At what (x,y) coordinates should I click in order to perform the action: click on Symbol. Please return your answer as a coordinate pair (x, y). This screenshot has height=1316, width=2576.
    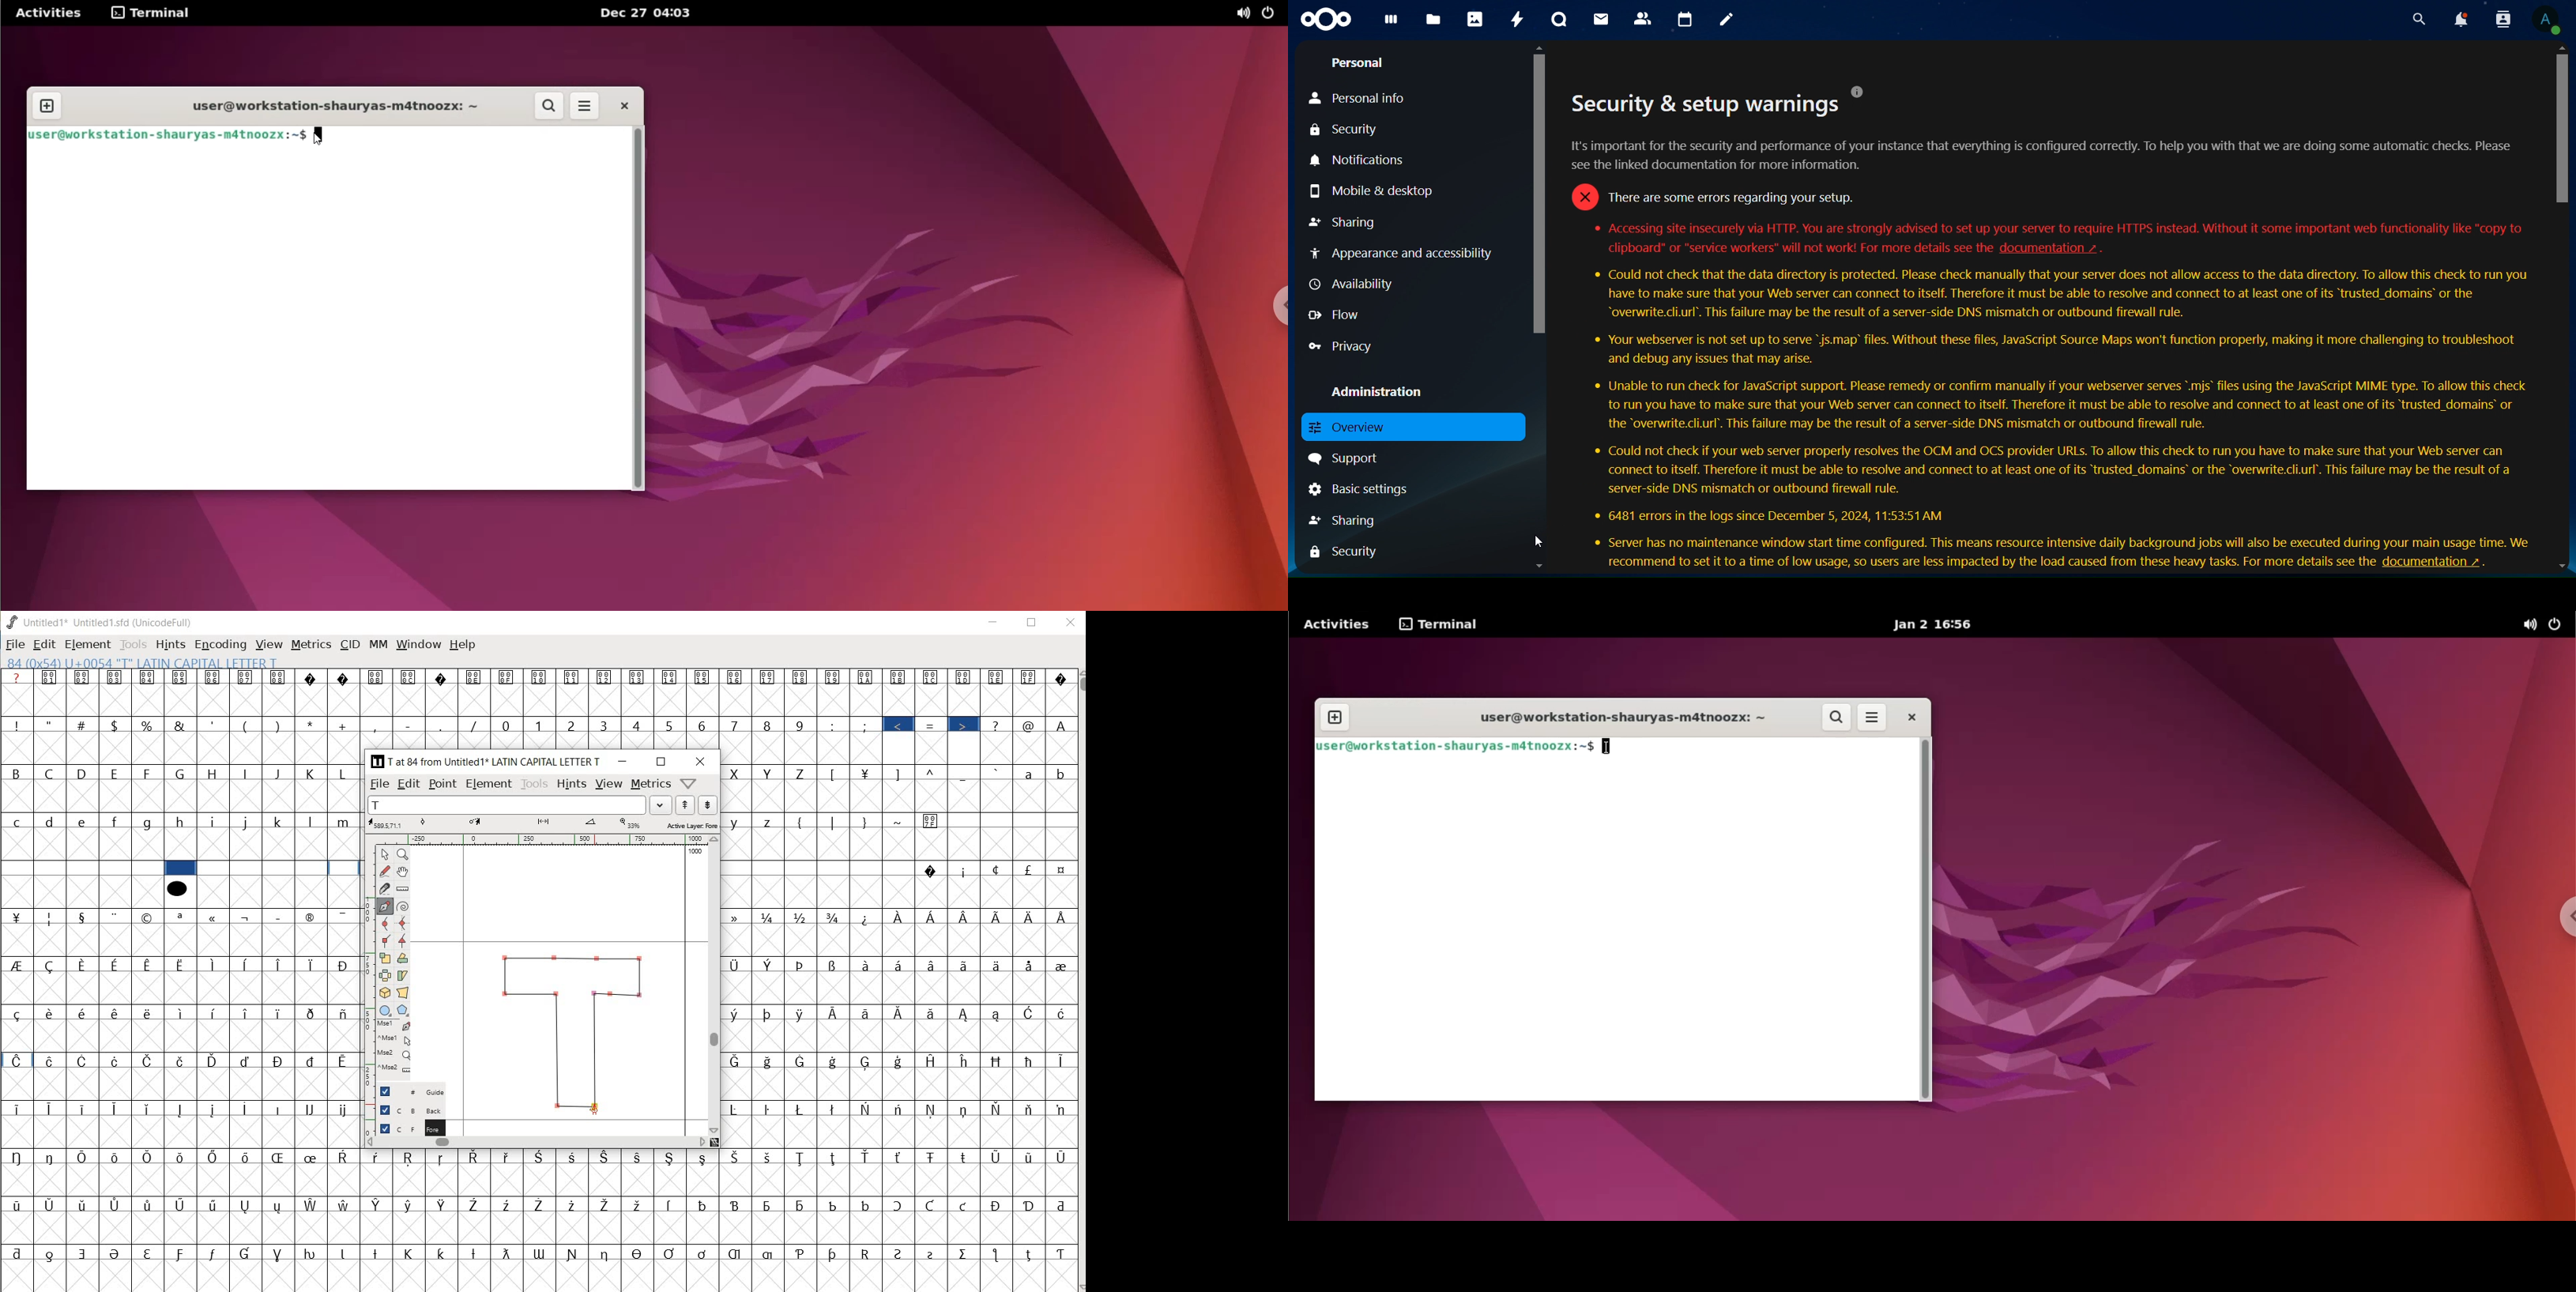
    Looking at the image, I should click on (999, 1109).